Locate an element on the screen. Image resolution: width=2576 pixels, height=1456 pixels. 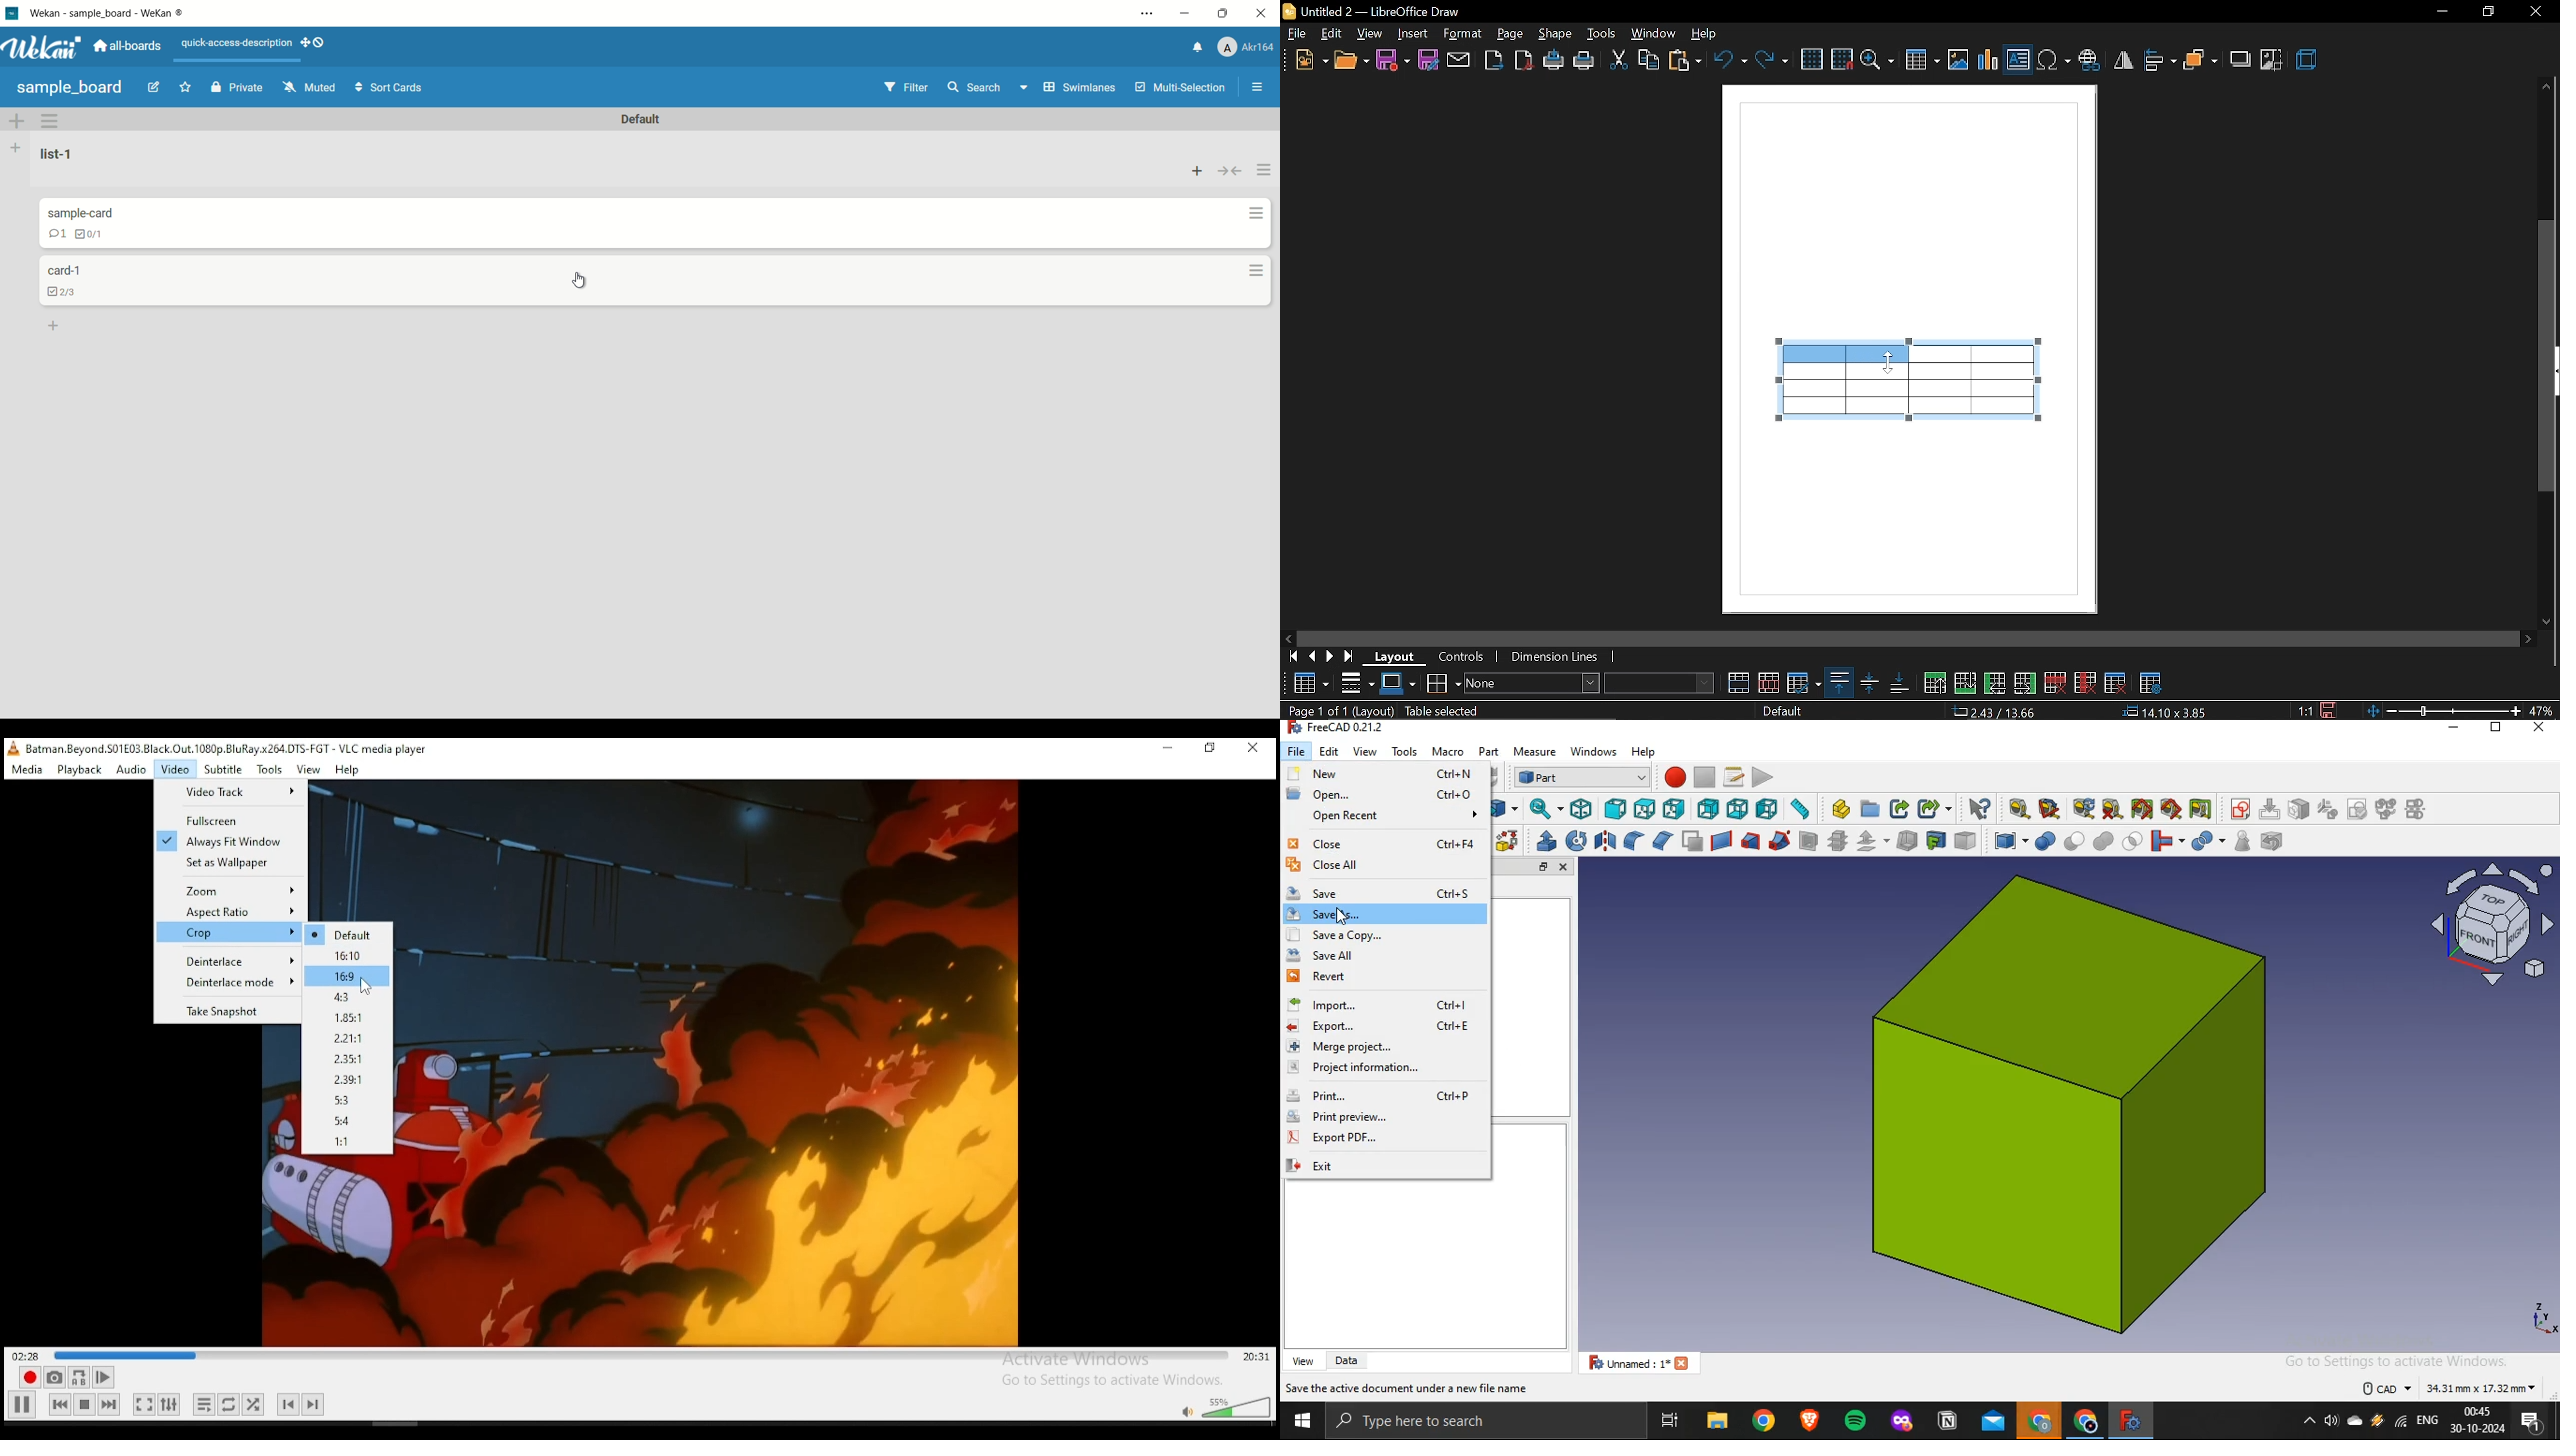
notifications is located at coordinates (2532, 1422).